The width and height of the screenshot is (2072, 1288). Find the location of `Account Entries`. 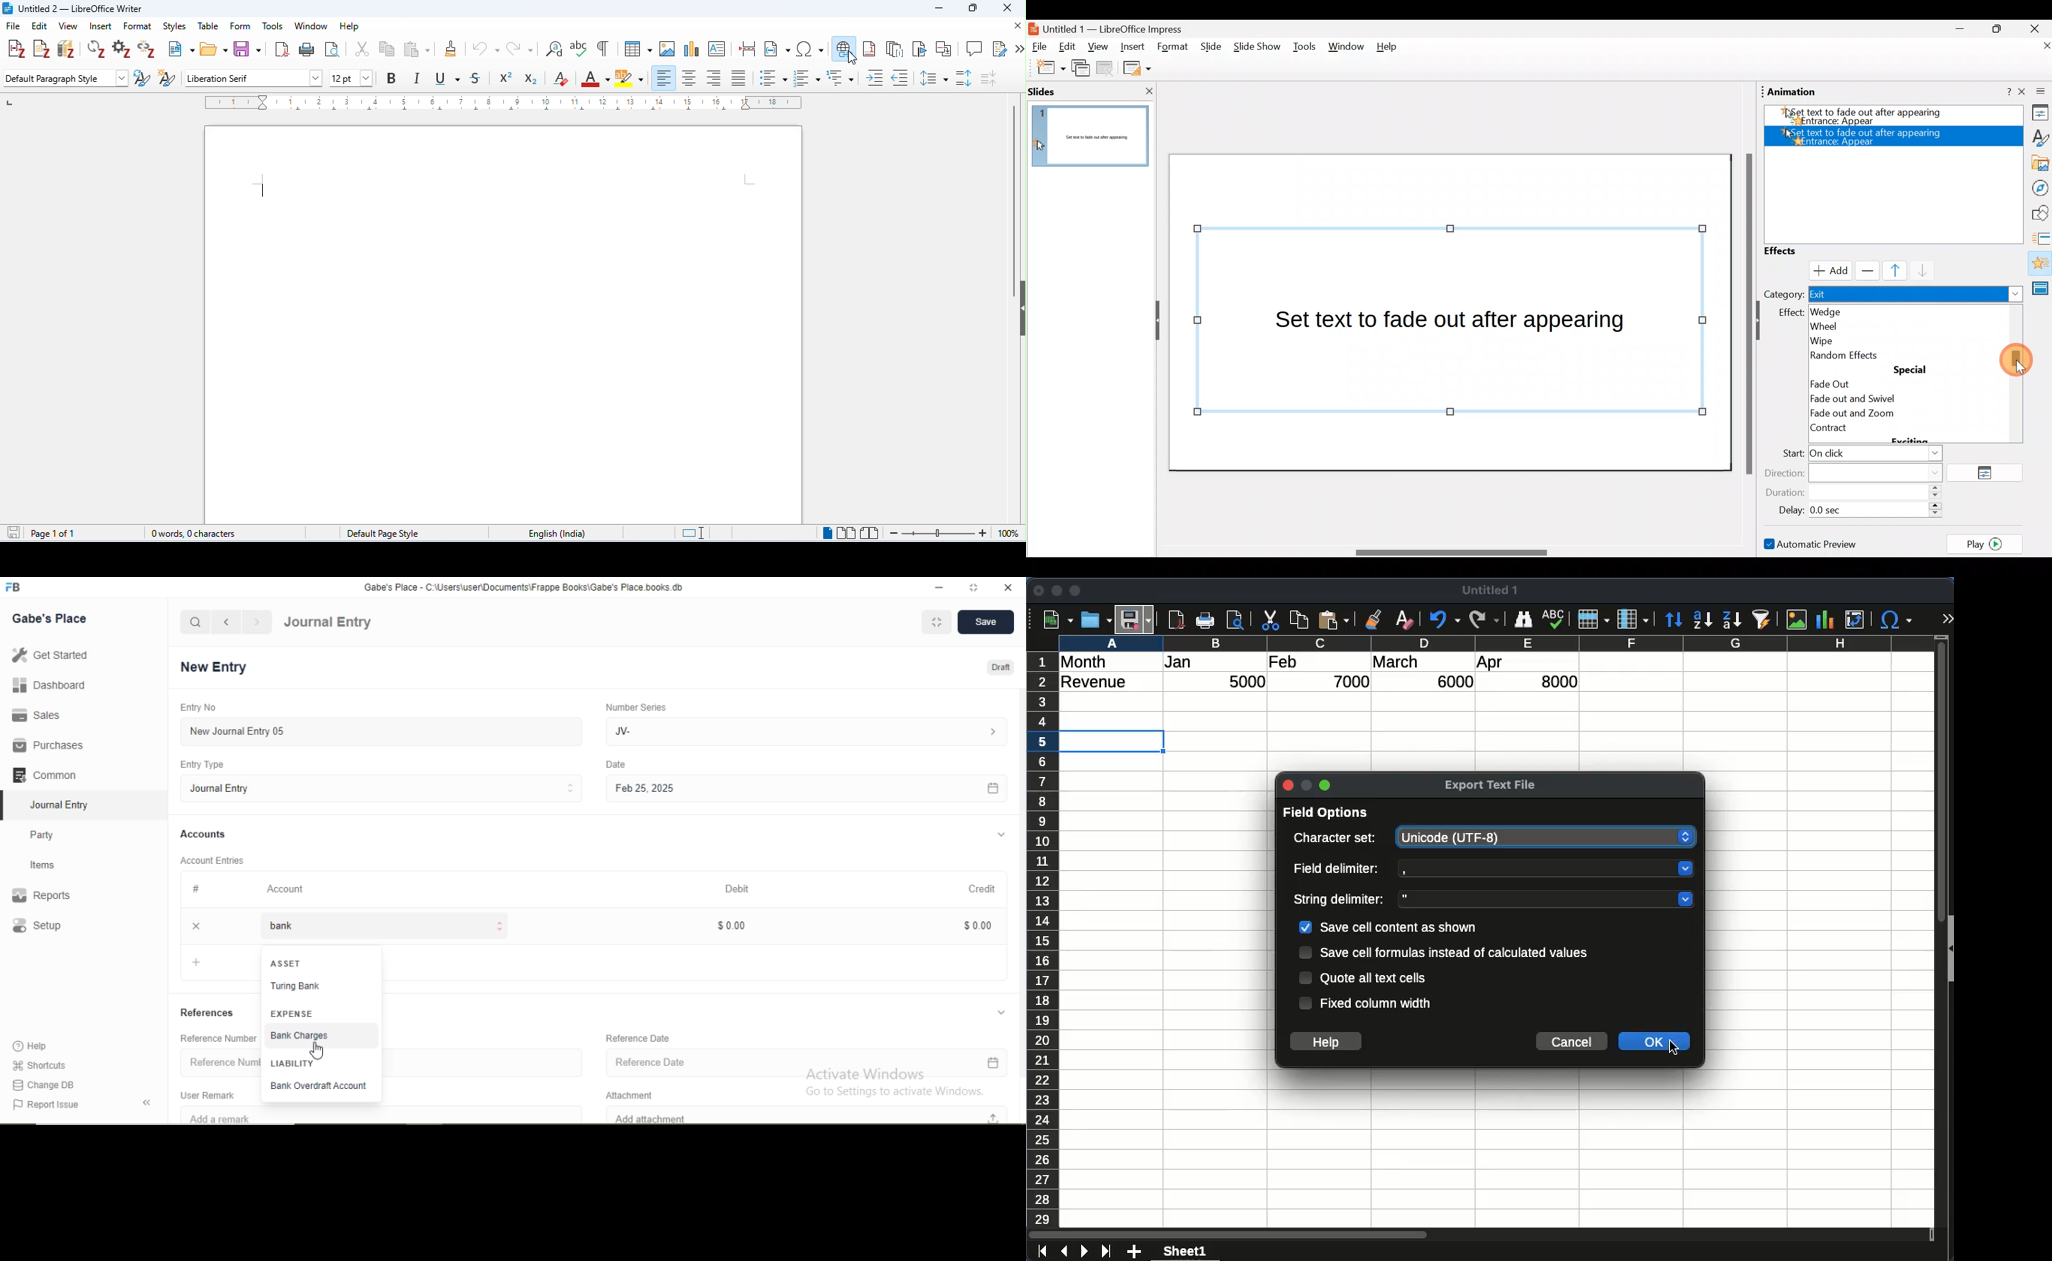

Account Entries is located at coordinates (211, 859).